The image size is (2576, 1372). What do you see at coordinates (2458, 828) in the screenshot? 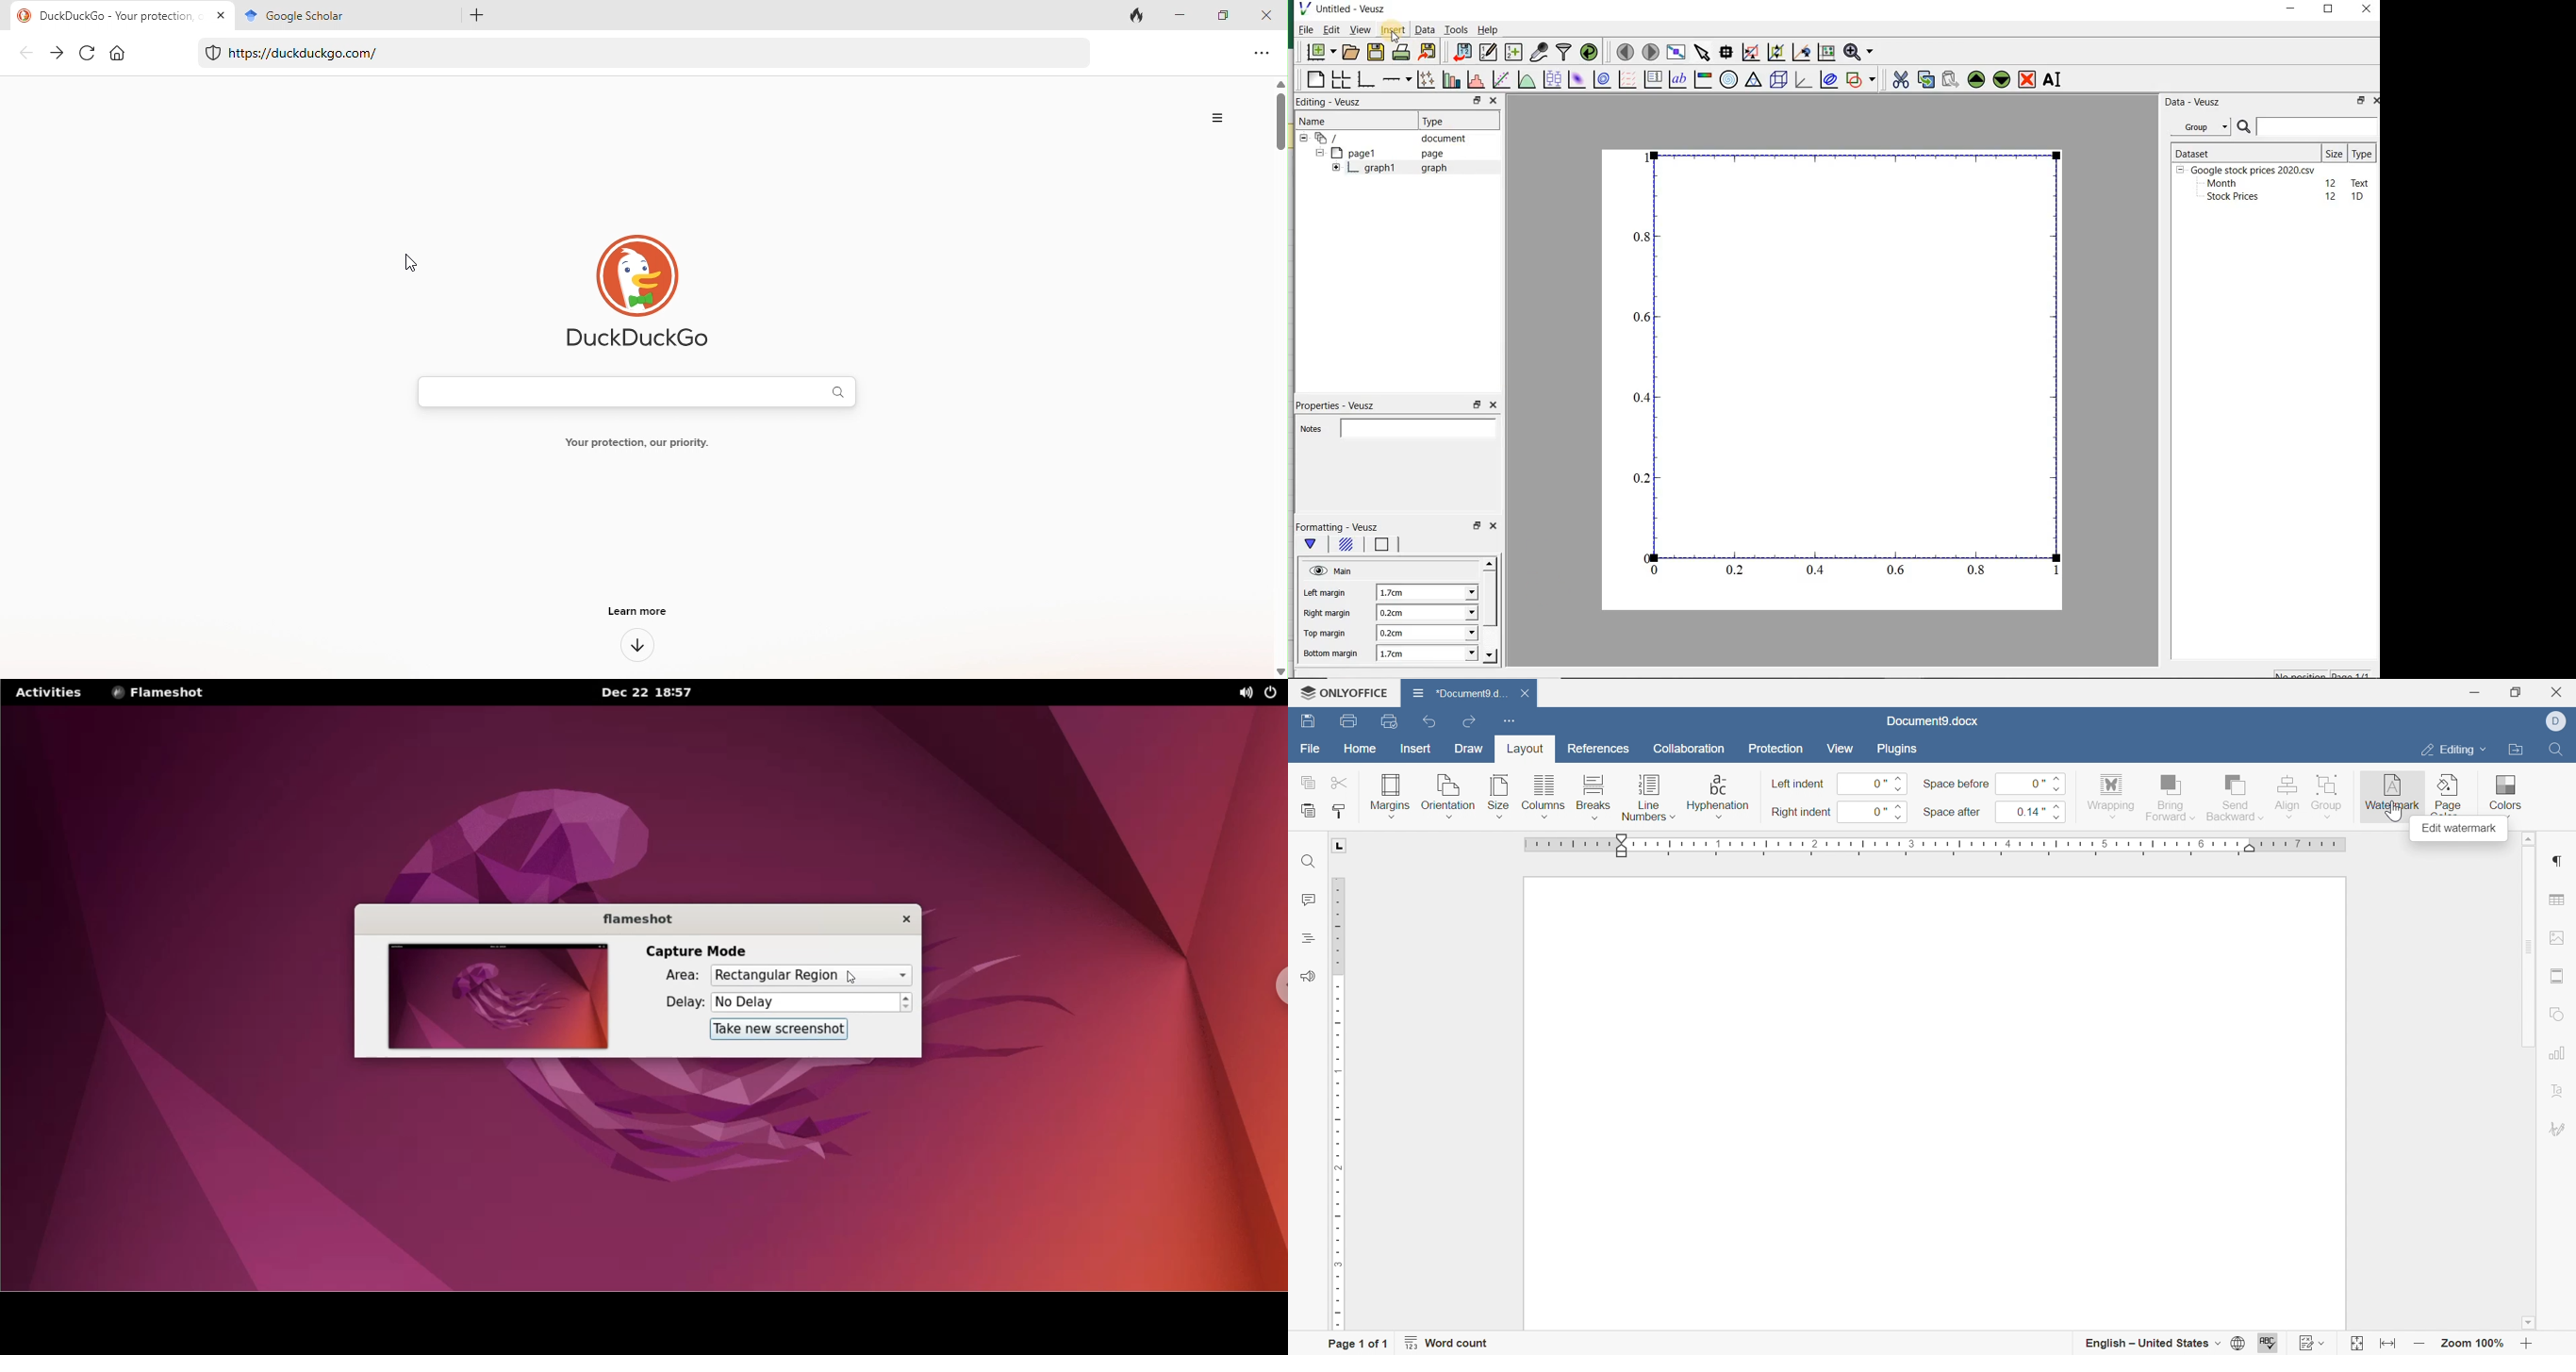
I see `edit watermark` at bounding box center [2458, 828].